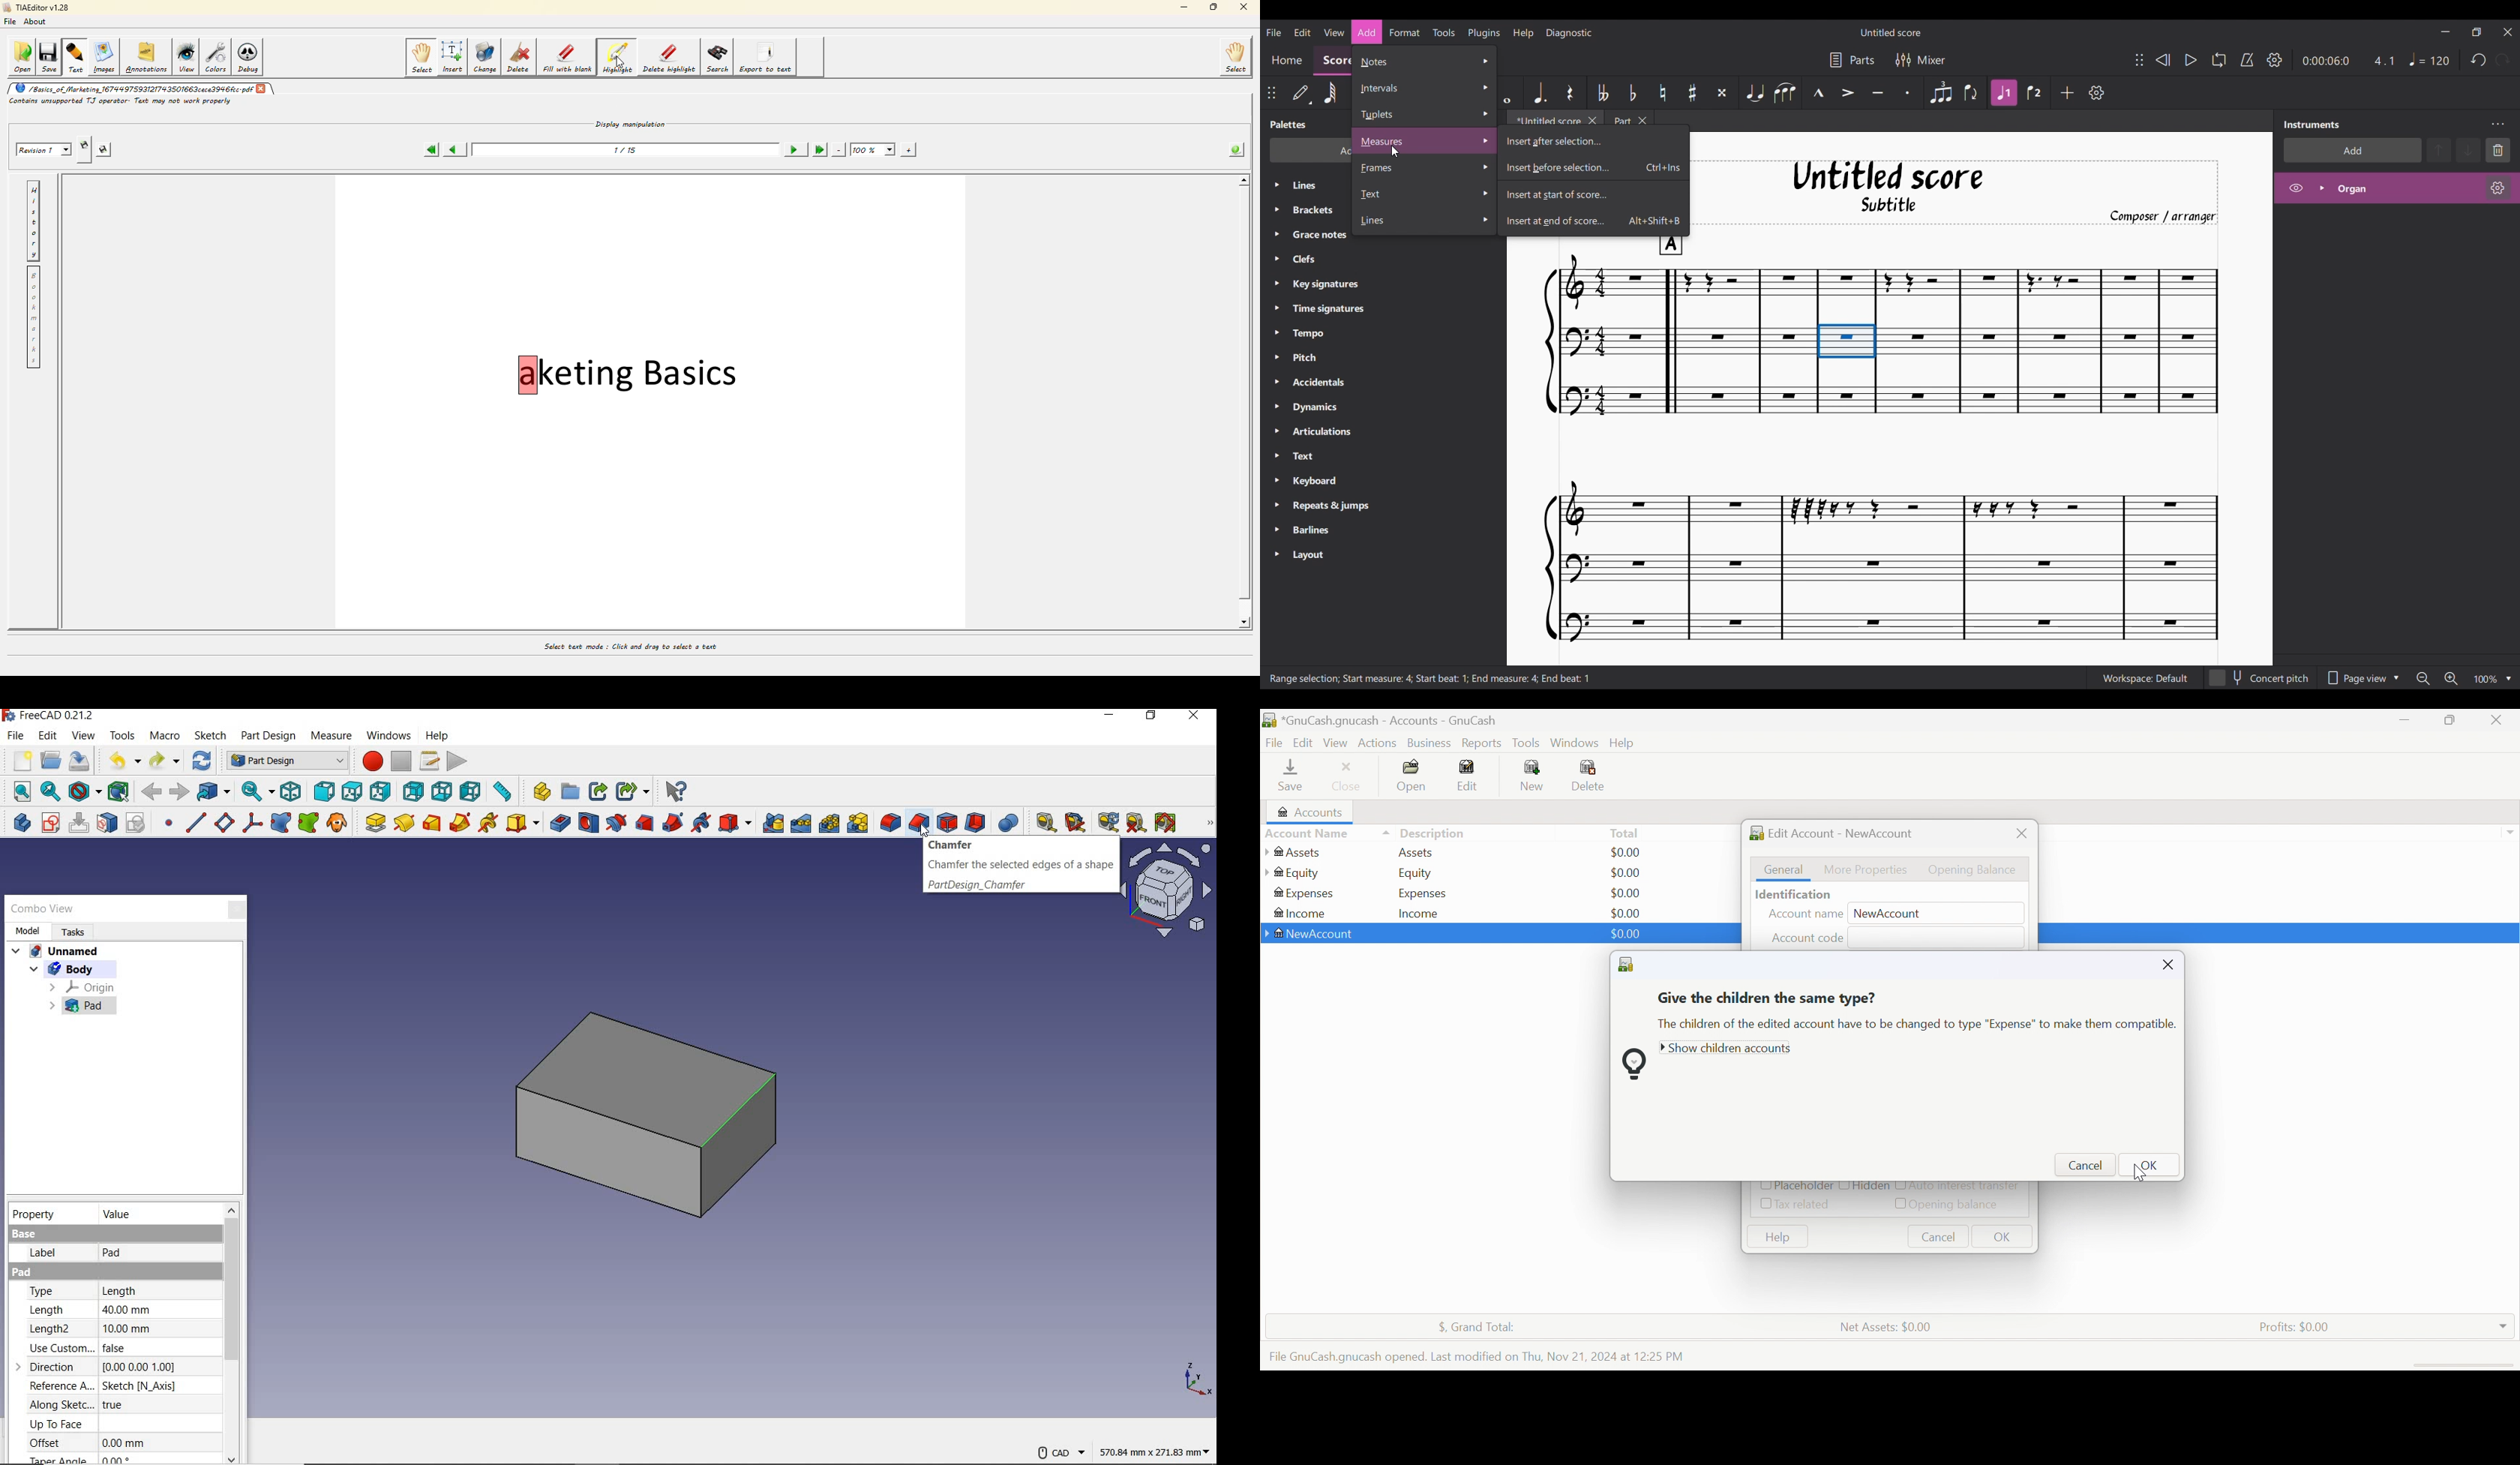 The width and height of the screenshot is (2520, 1484). I want to click on Close, so click(2497, 719).